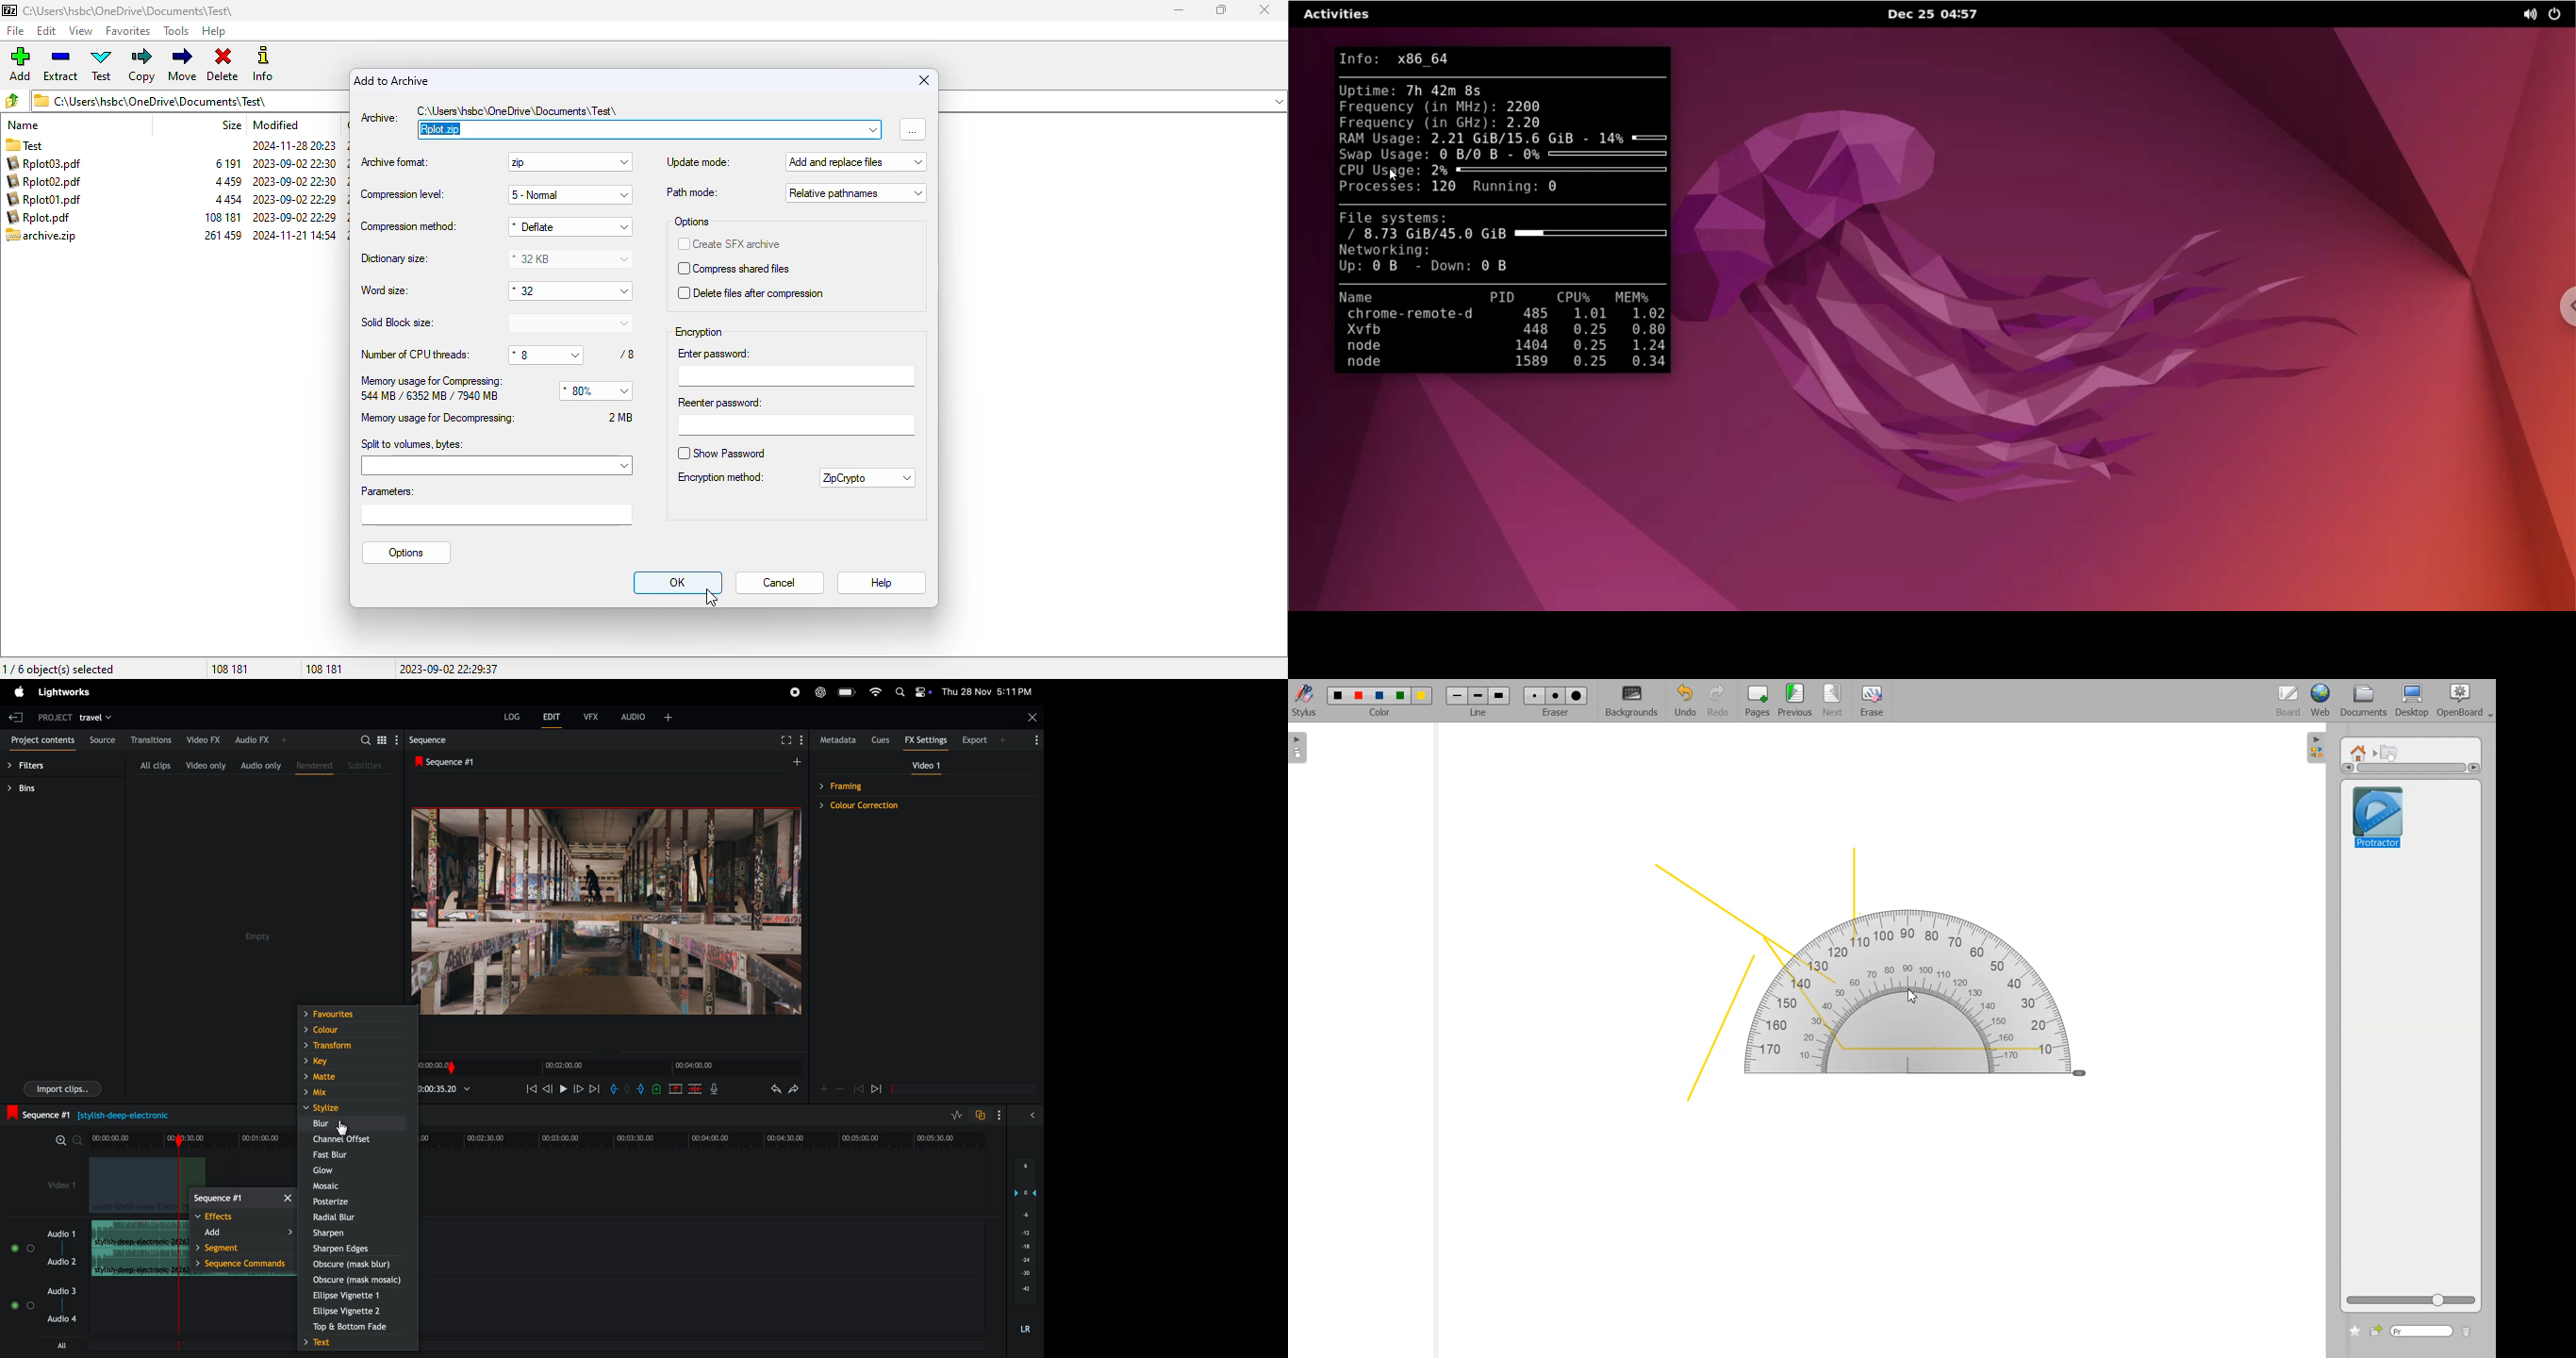 This screenshot has height=1372, width=2576. What do you see at coordinates (71, 1345) in the screenshot?
I see `All` at bounding box center [71, 1345].